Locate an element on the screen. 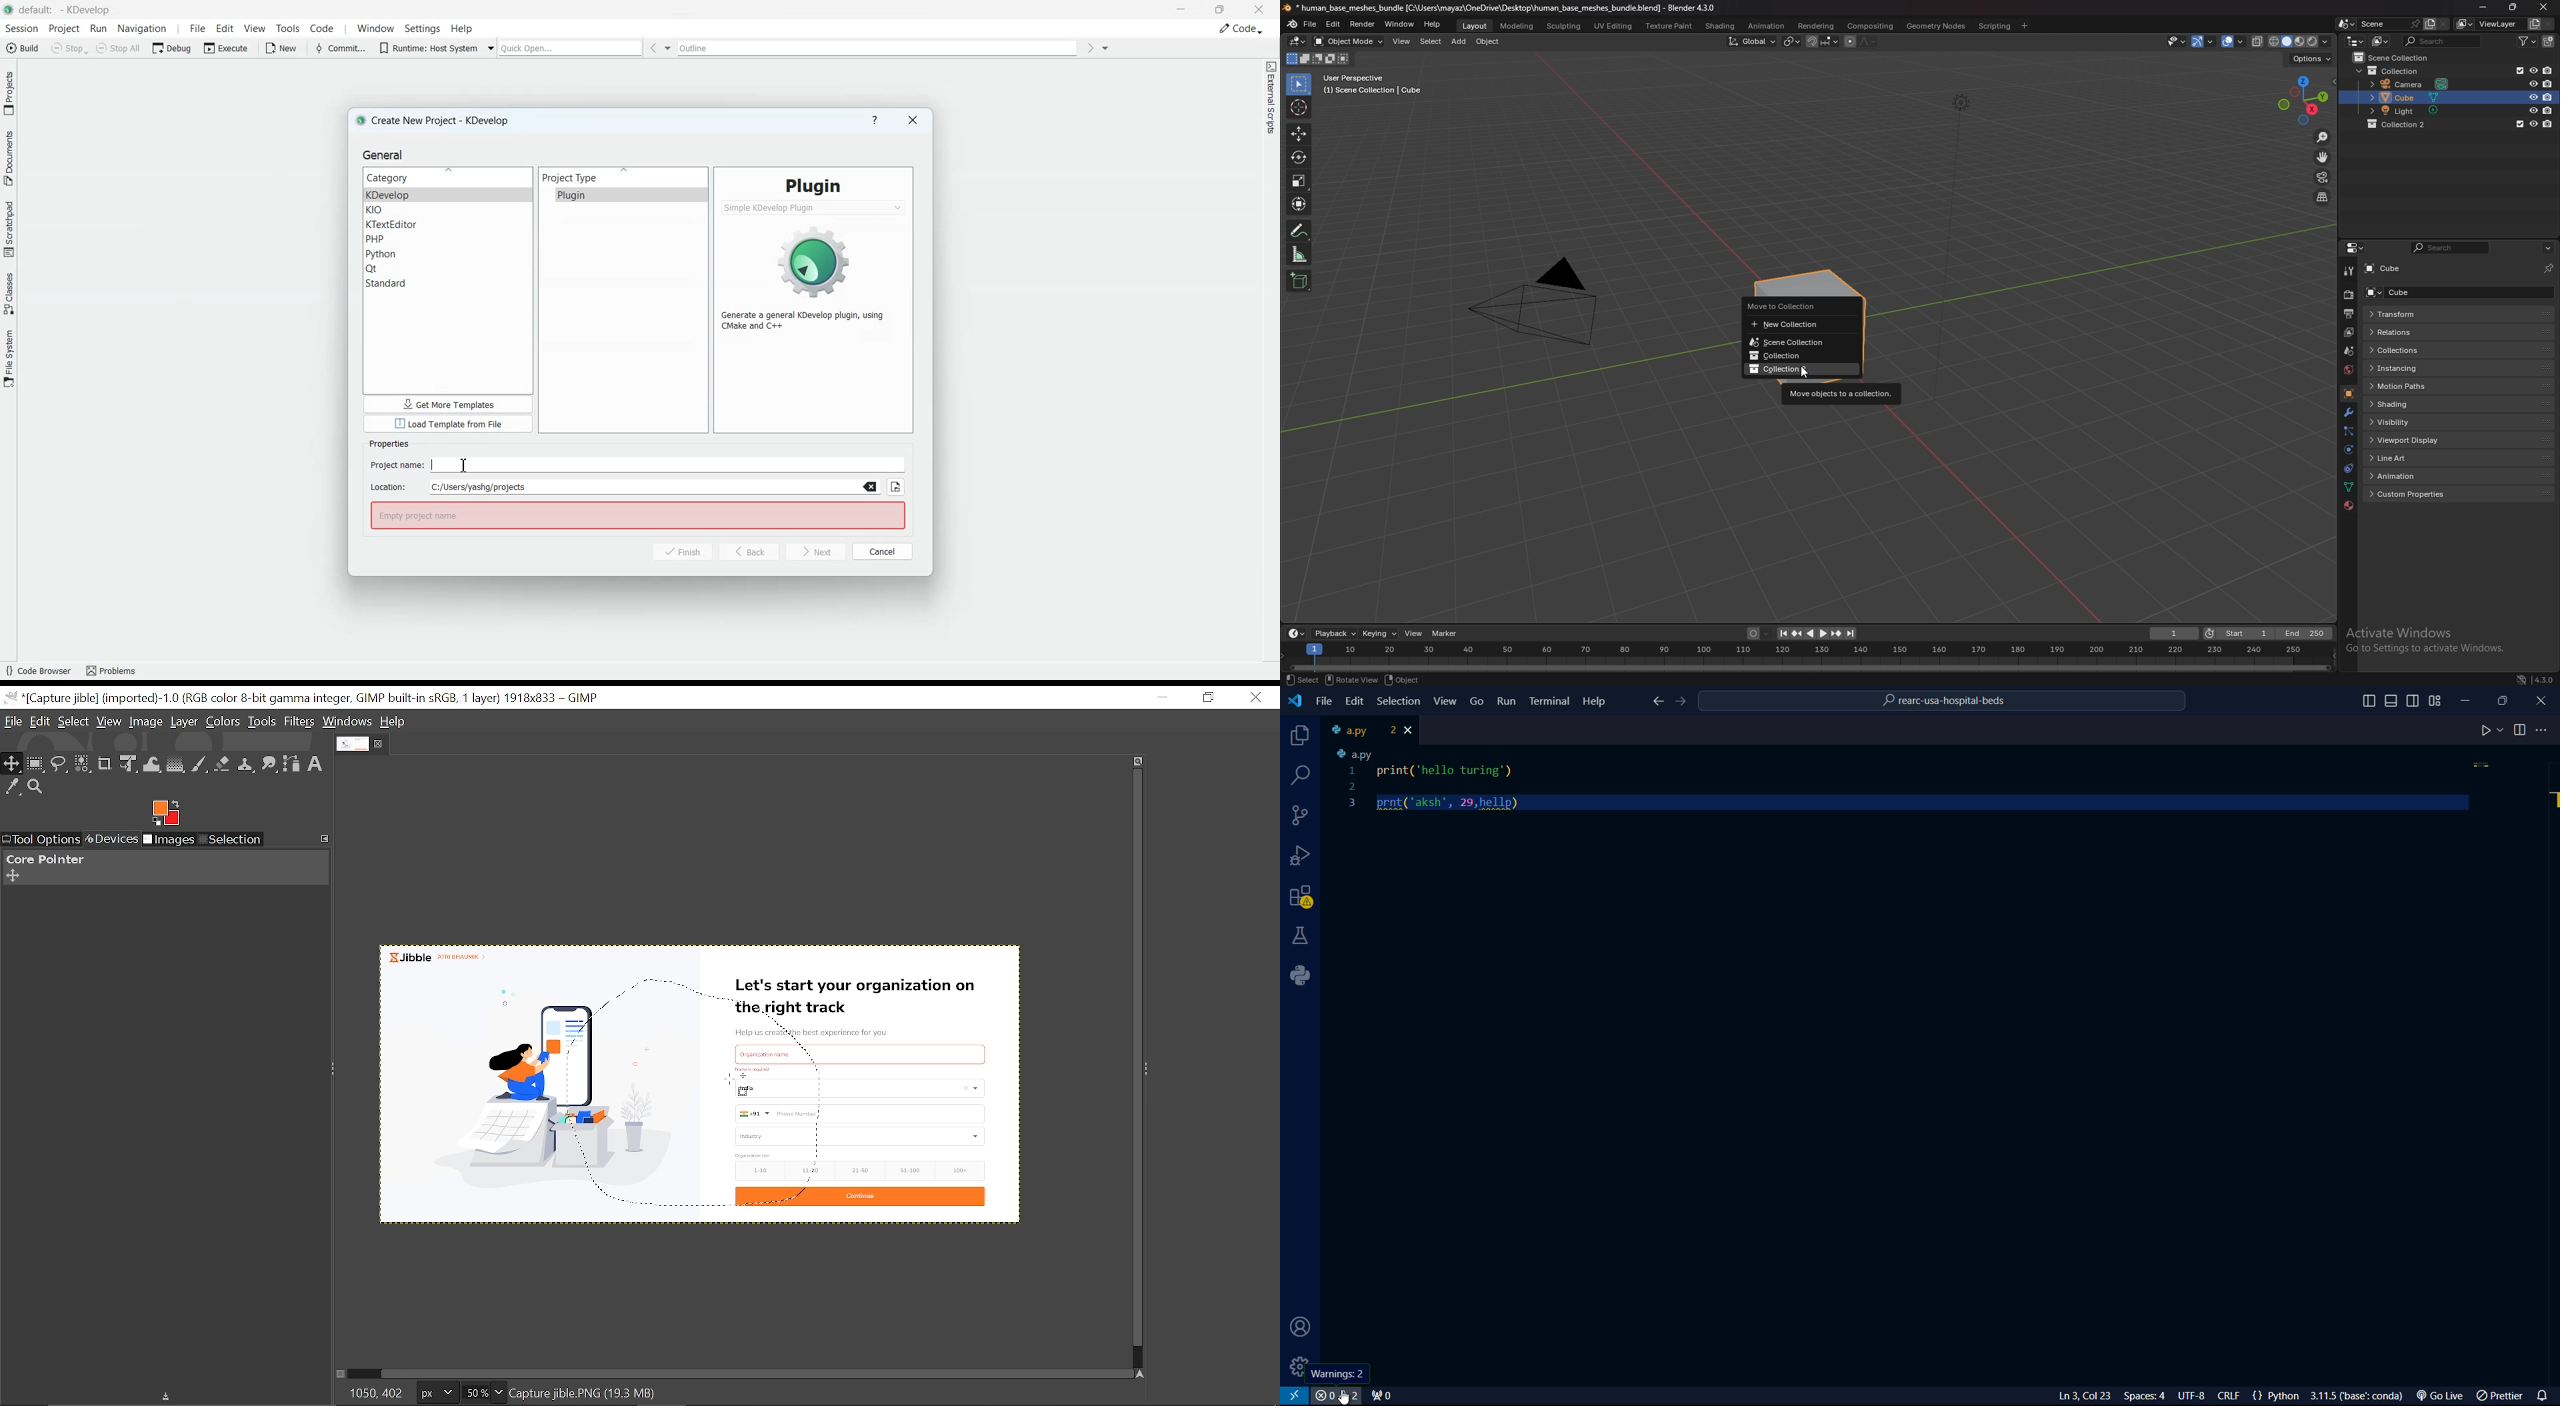 This screenshot has height=1428, width=2576. Select by color is located at coordinates (83, 765).